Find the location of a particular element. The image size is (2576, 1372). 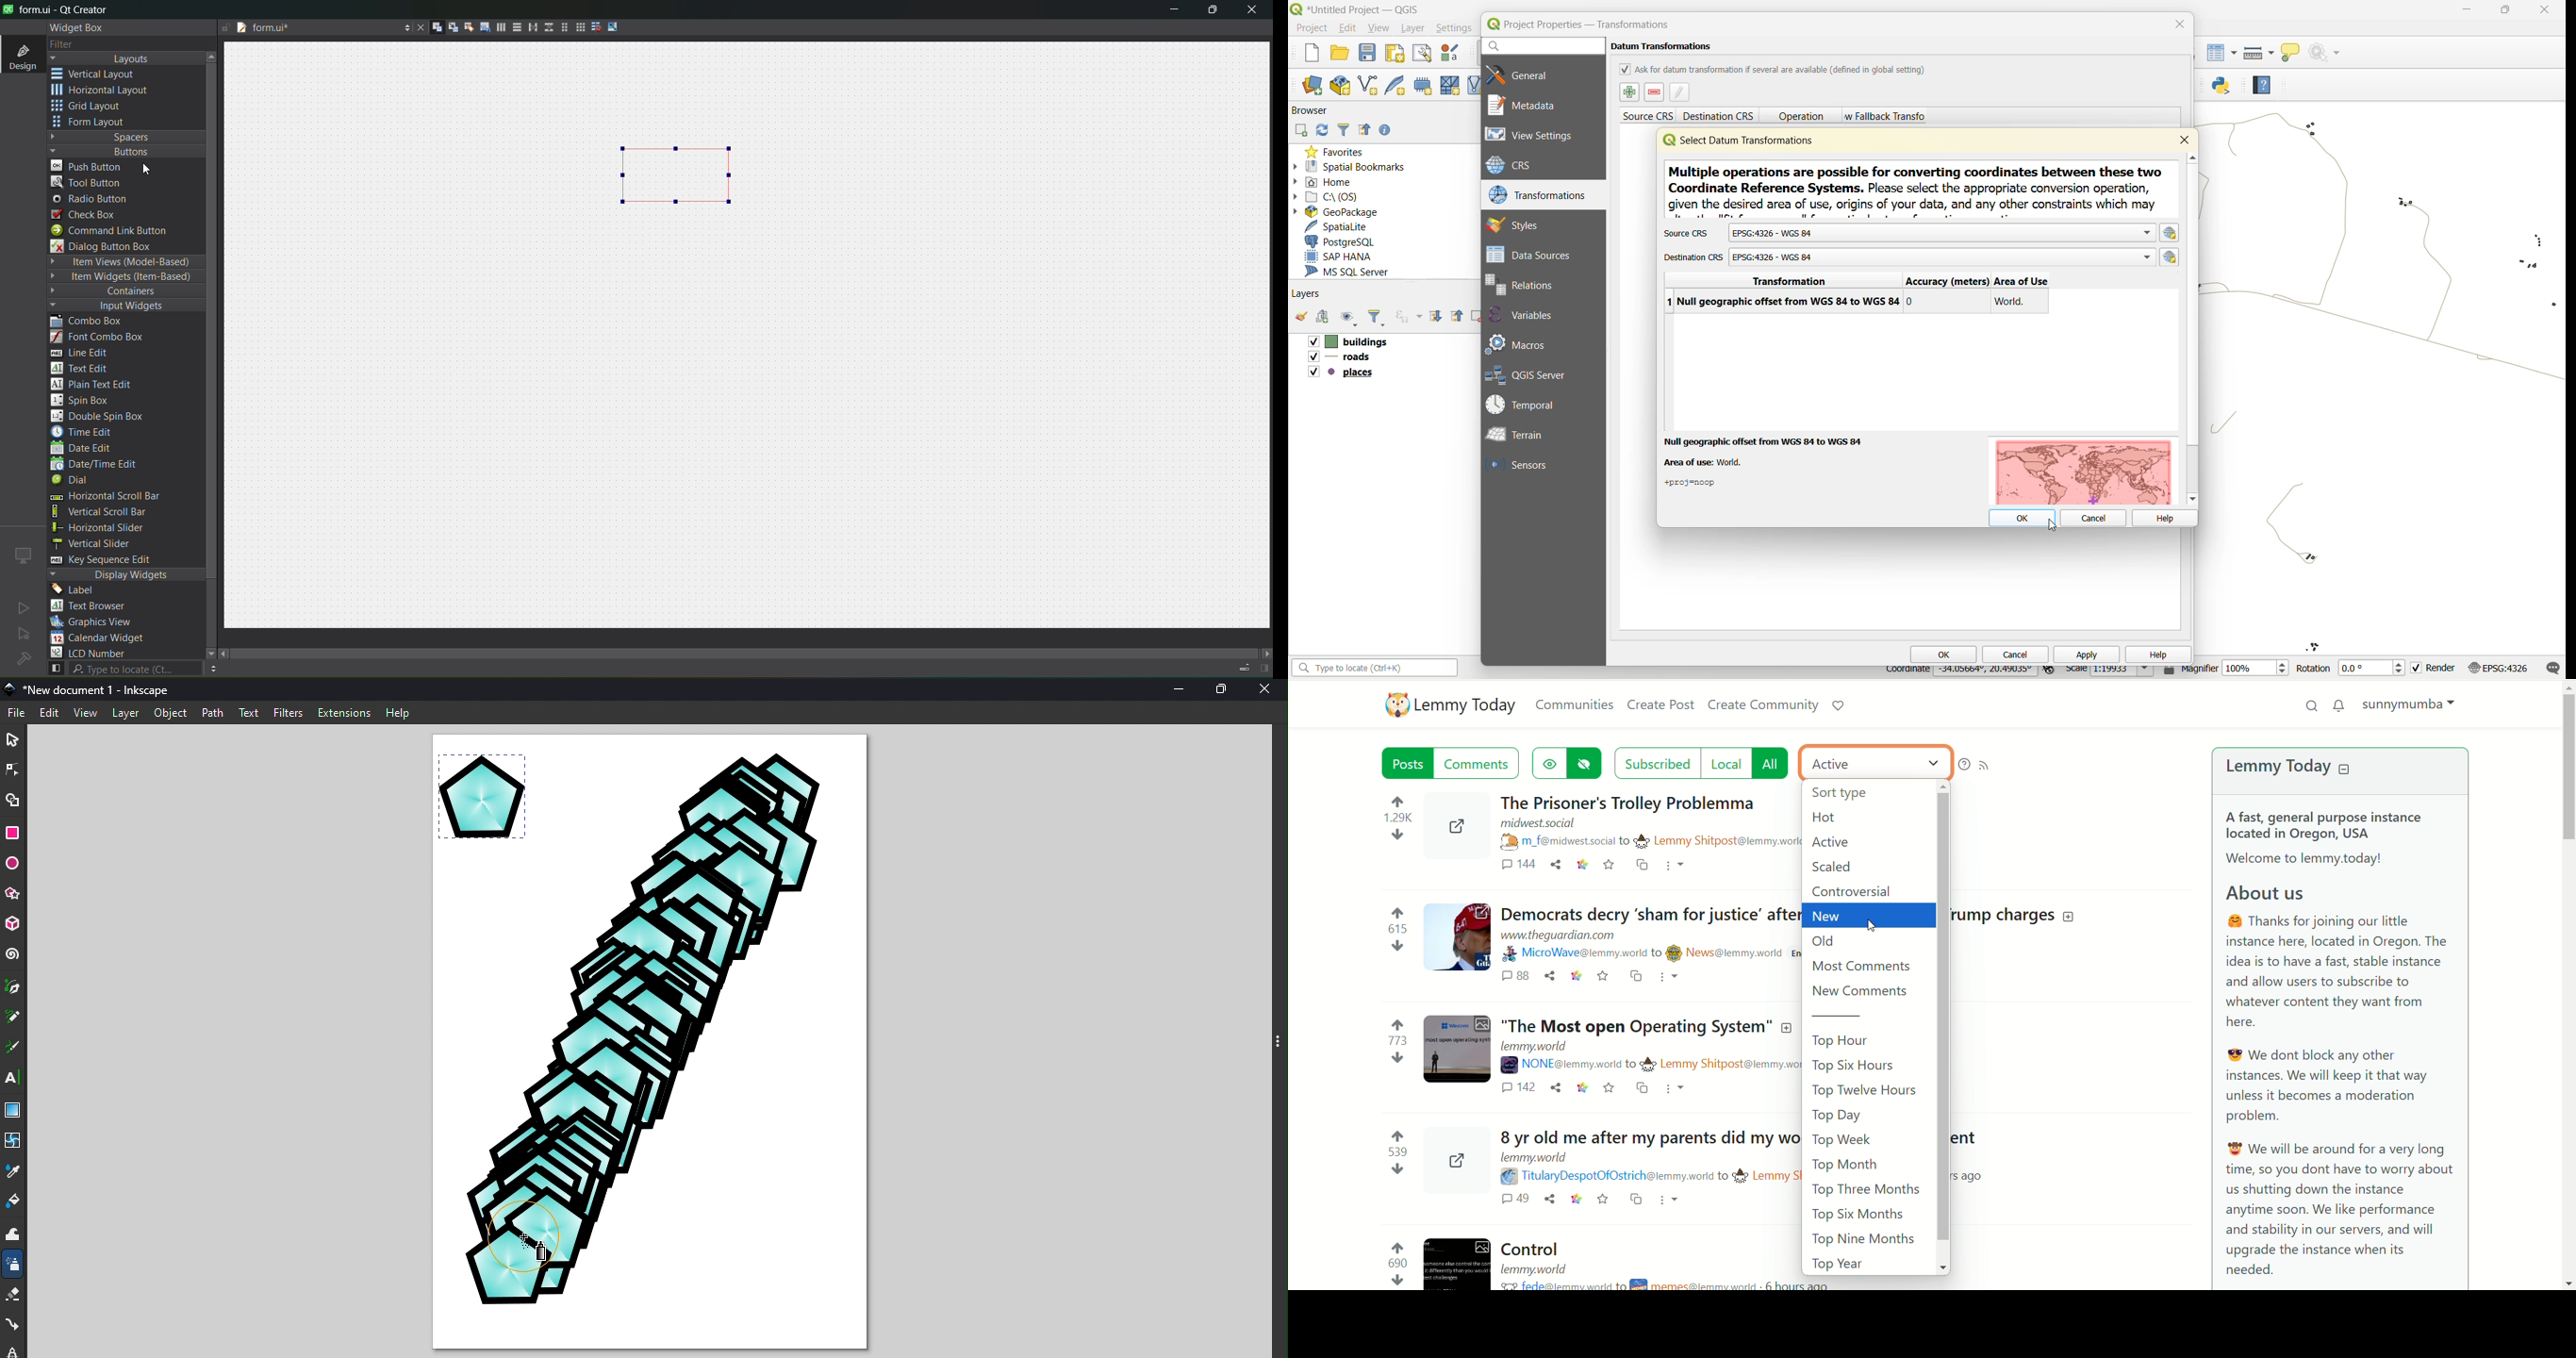

sap hana is located at coordinates (1352, 256).